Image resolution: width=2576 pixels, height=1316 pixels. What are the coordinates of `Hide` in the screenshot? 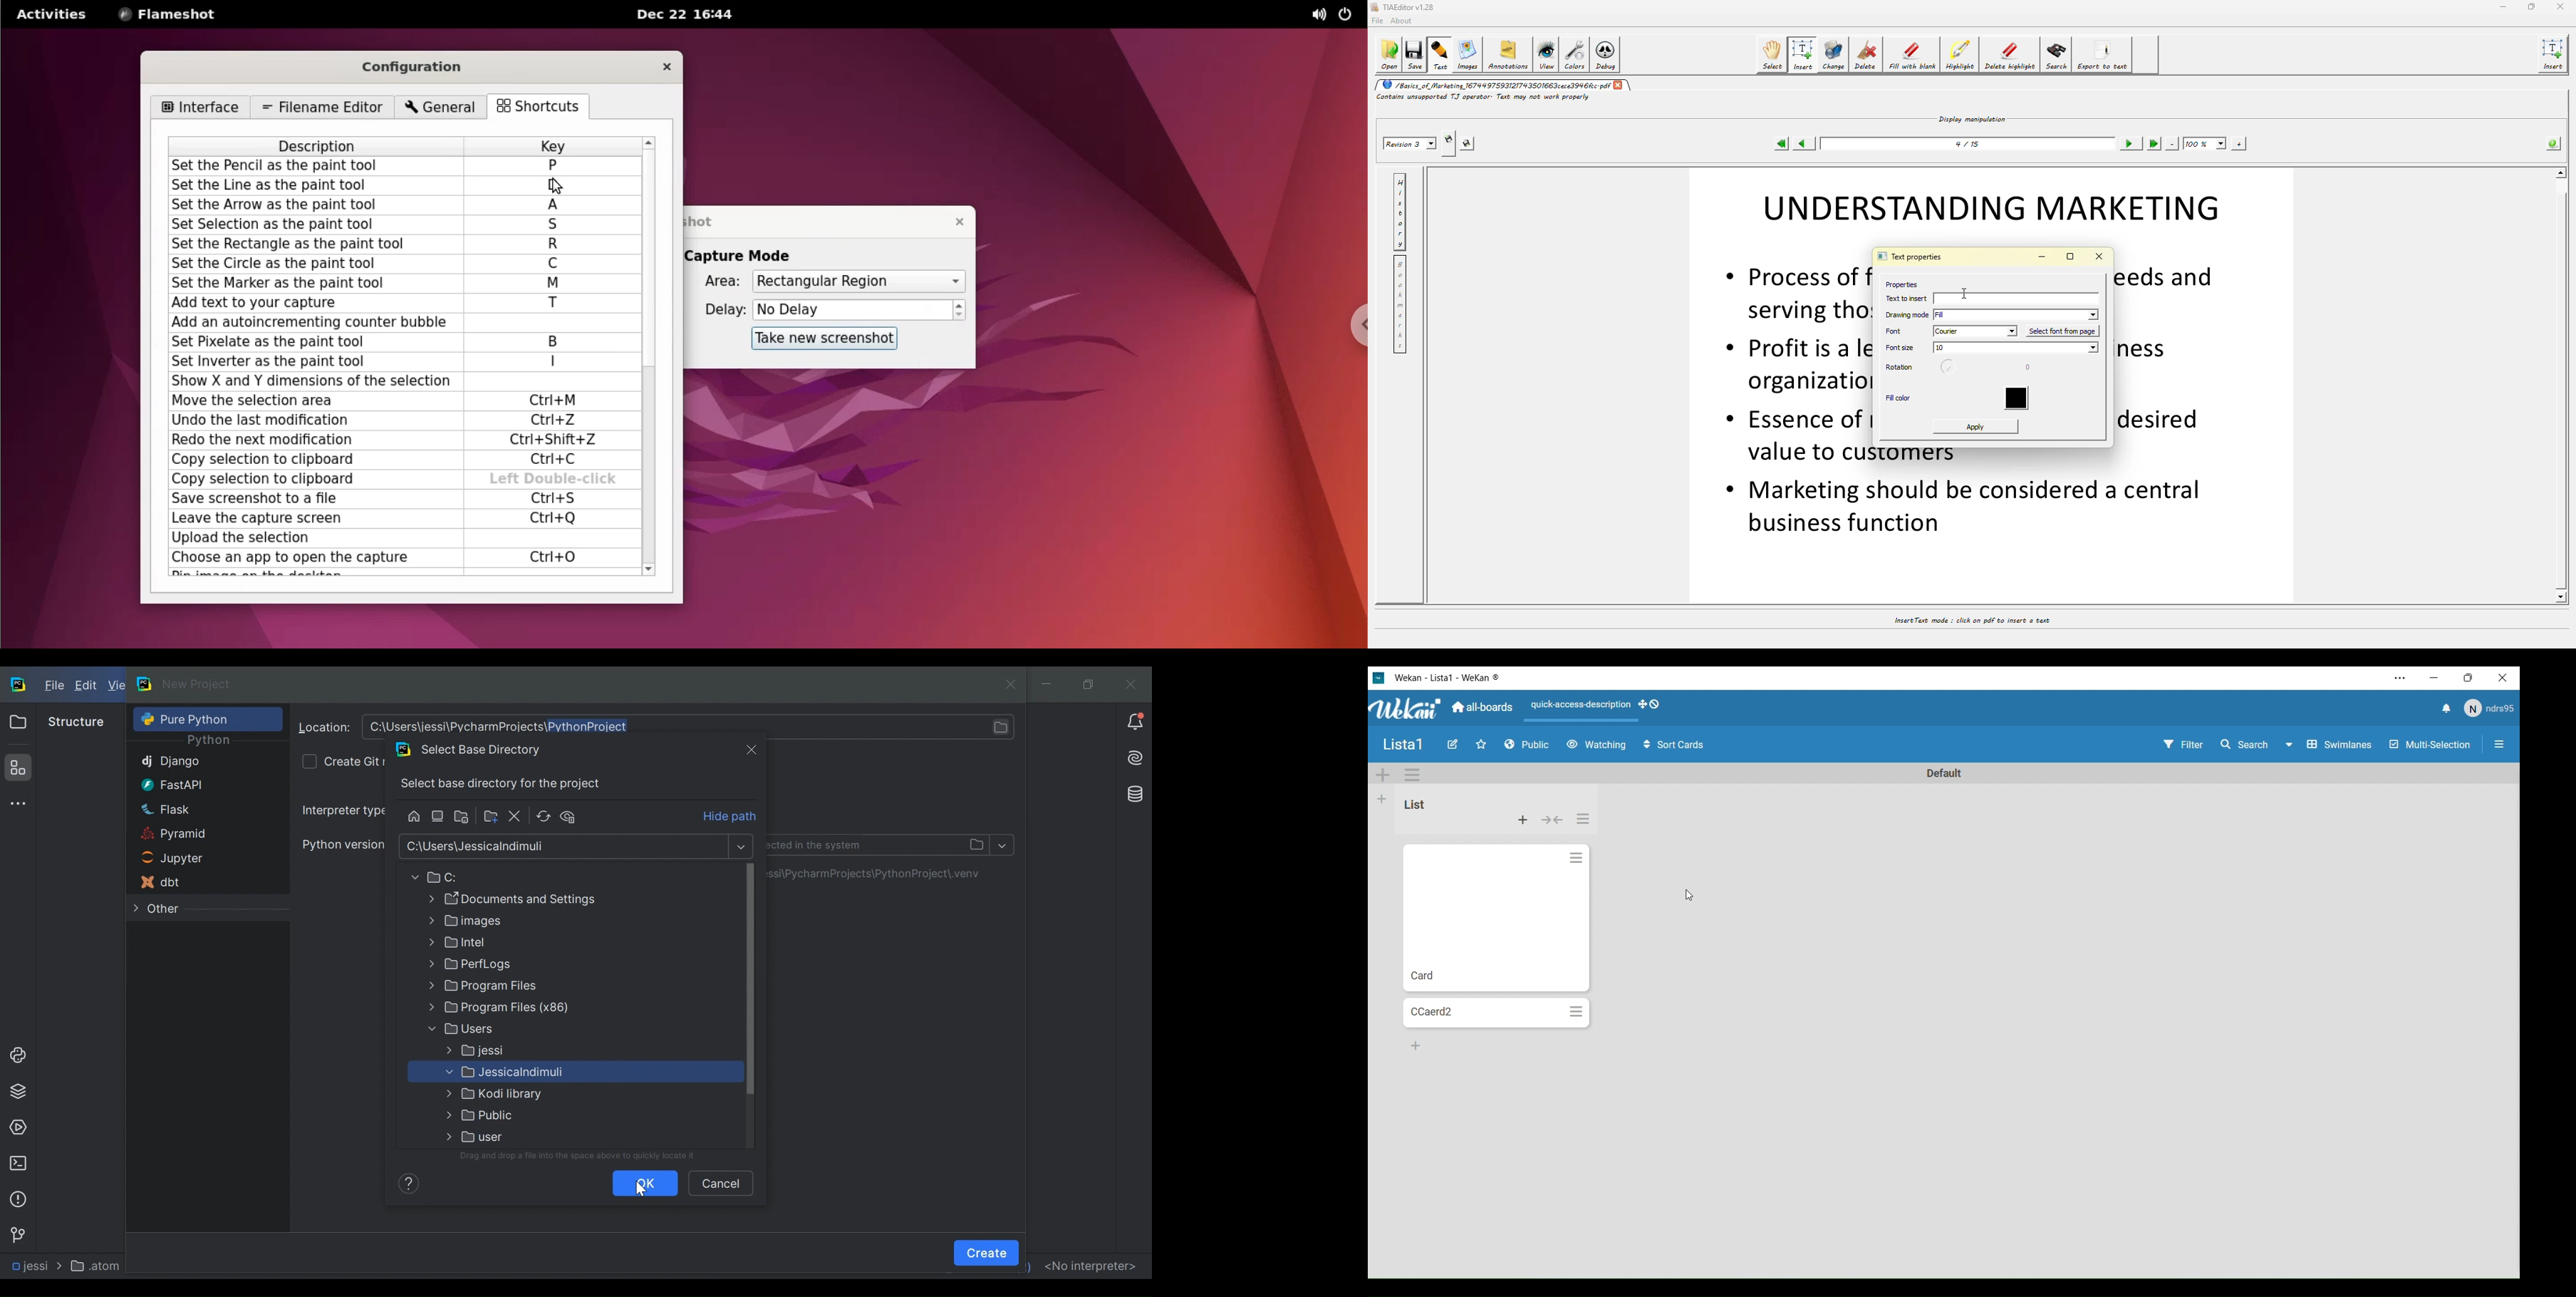 It's located at (573, 816).